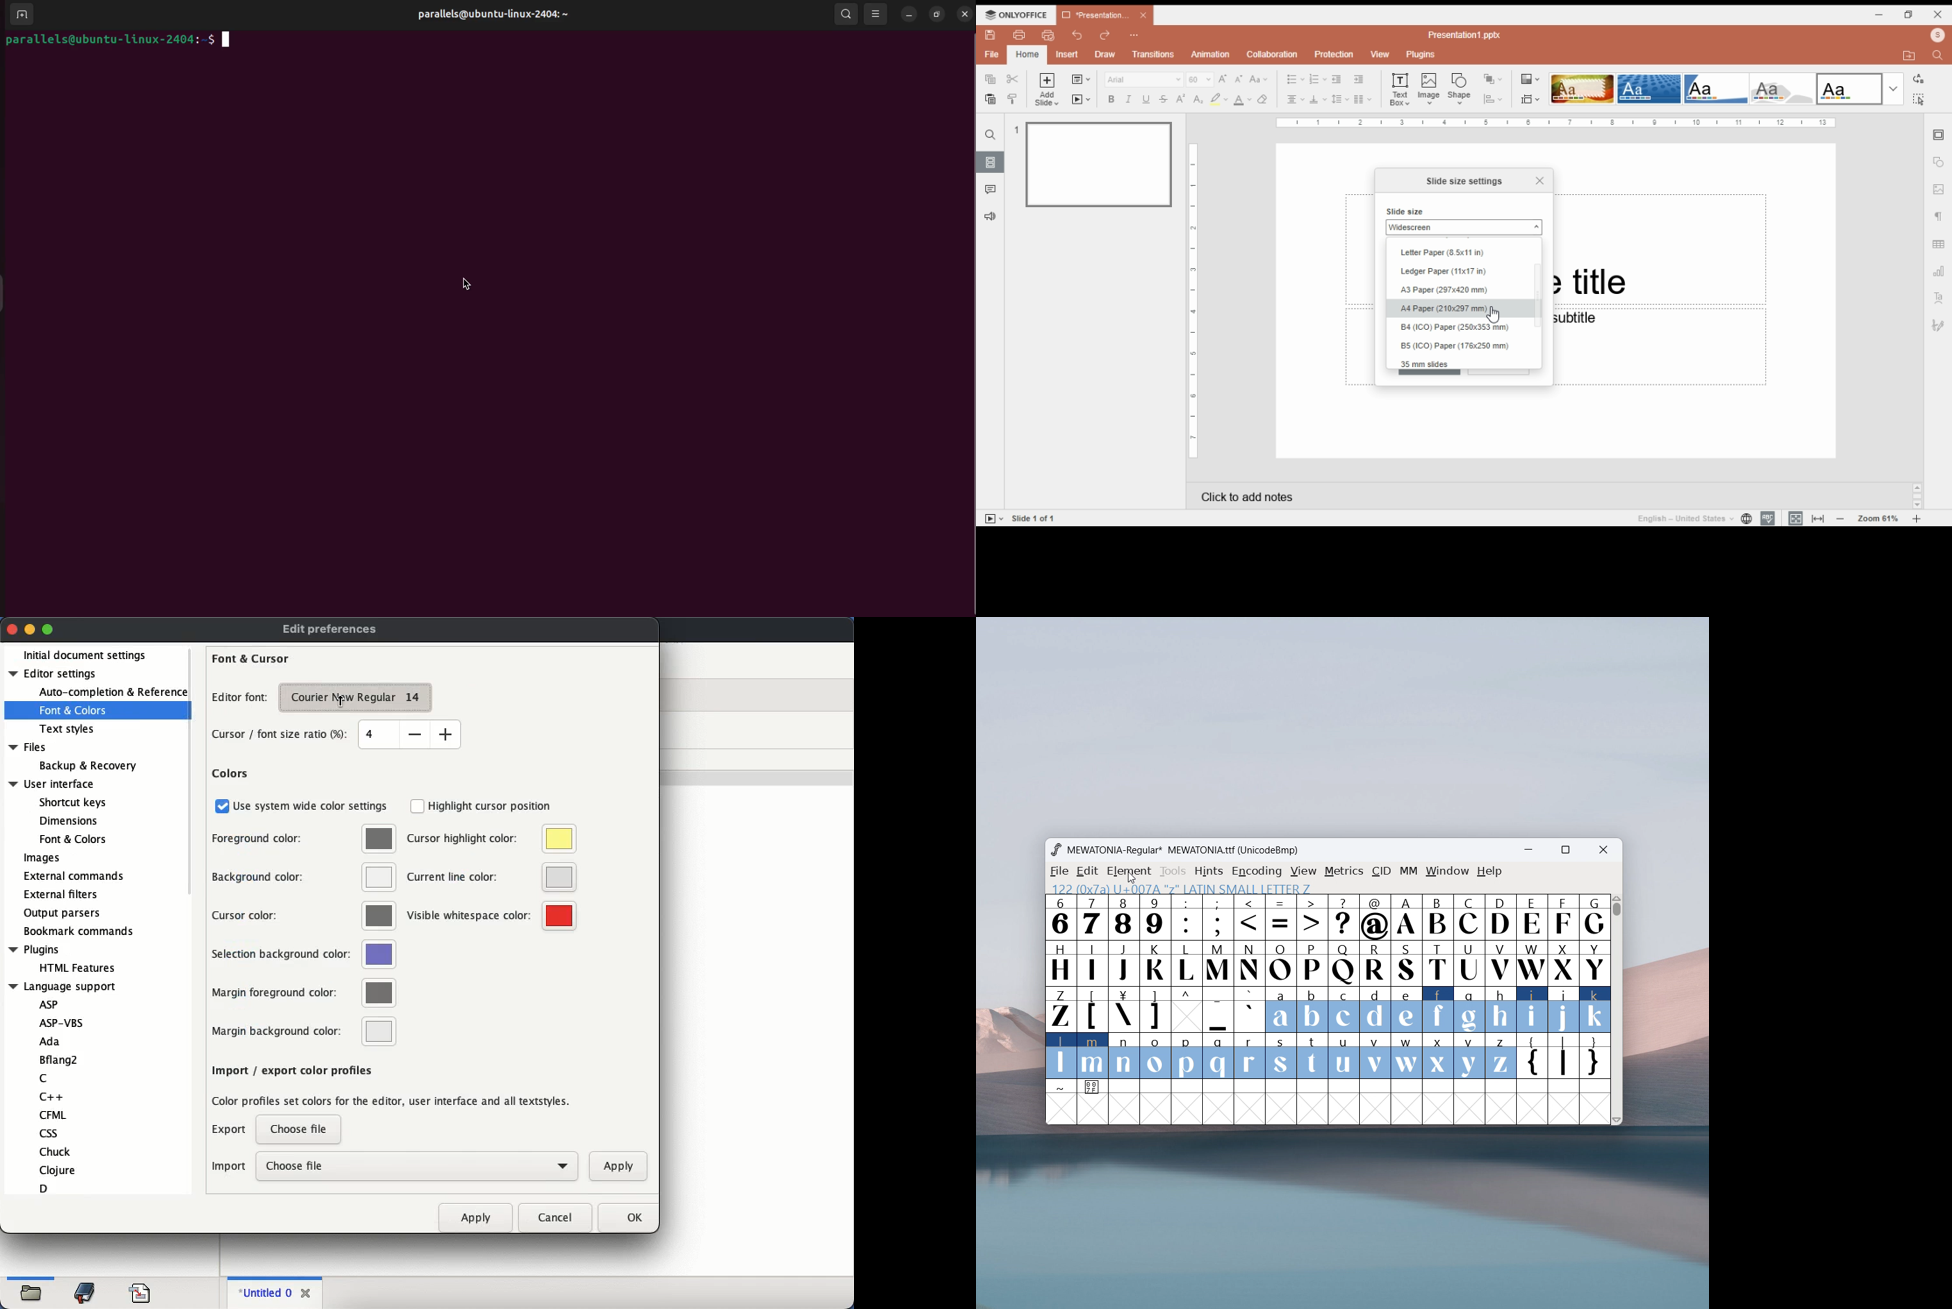 The width and height of the screenshot is (1960, 1316). What do you see at coordinates (1427, 364) in the screenshot?
I see `35 mm slides` at bounding box center [1427, 364].